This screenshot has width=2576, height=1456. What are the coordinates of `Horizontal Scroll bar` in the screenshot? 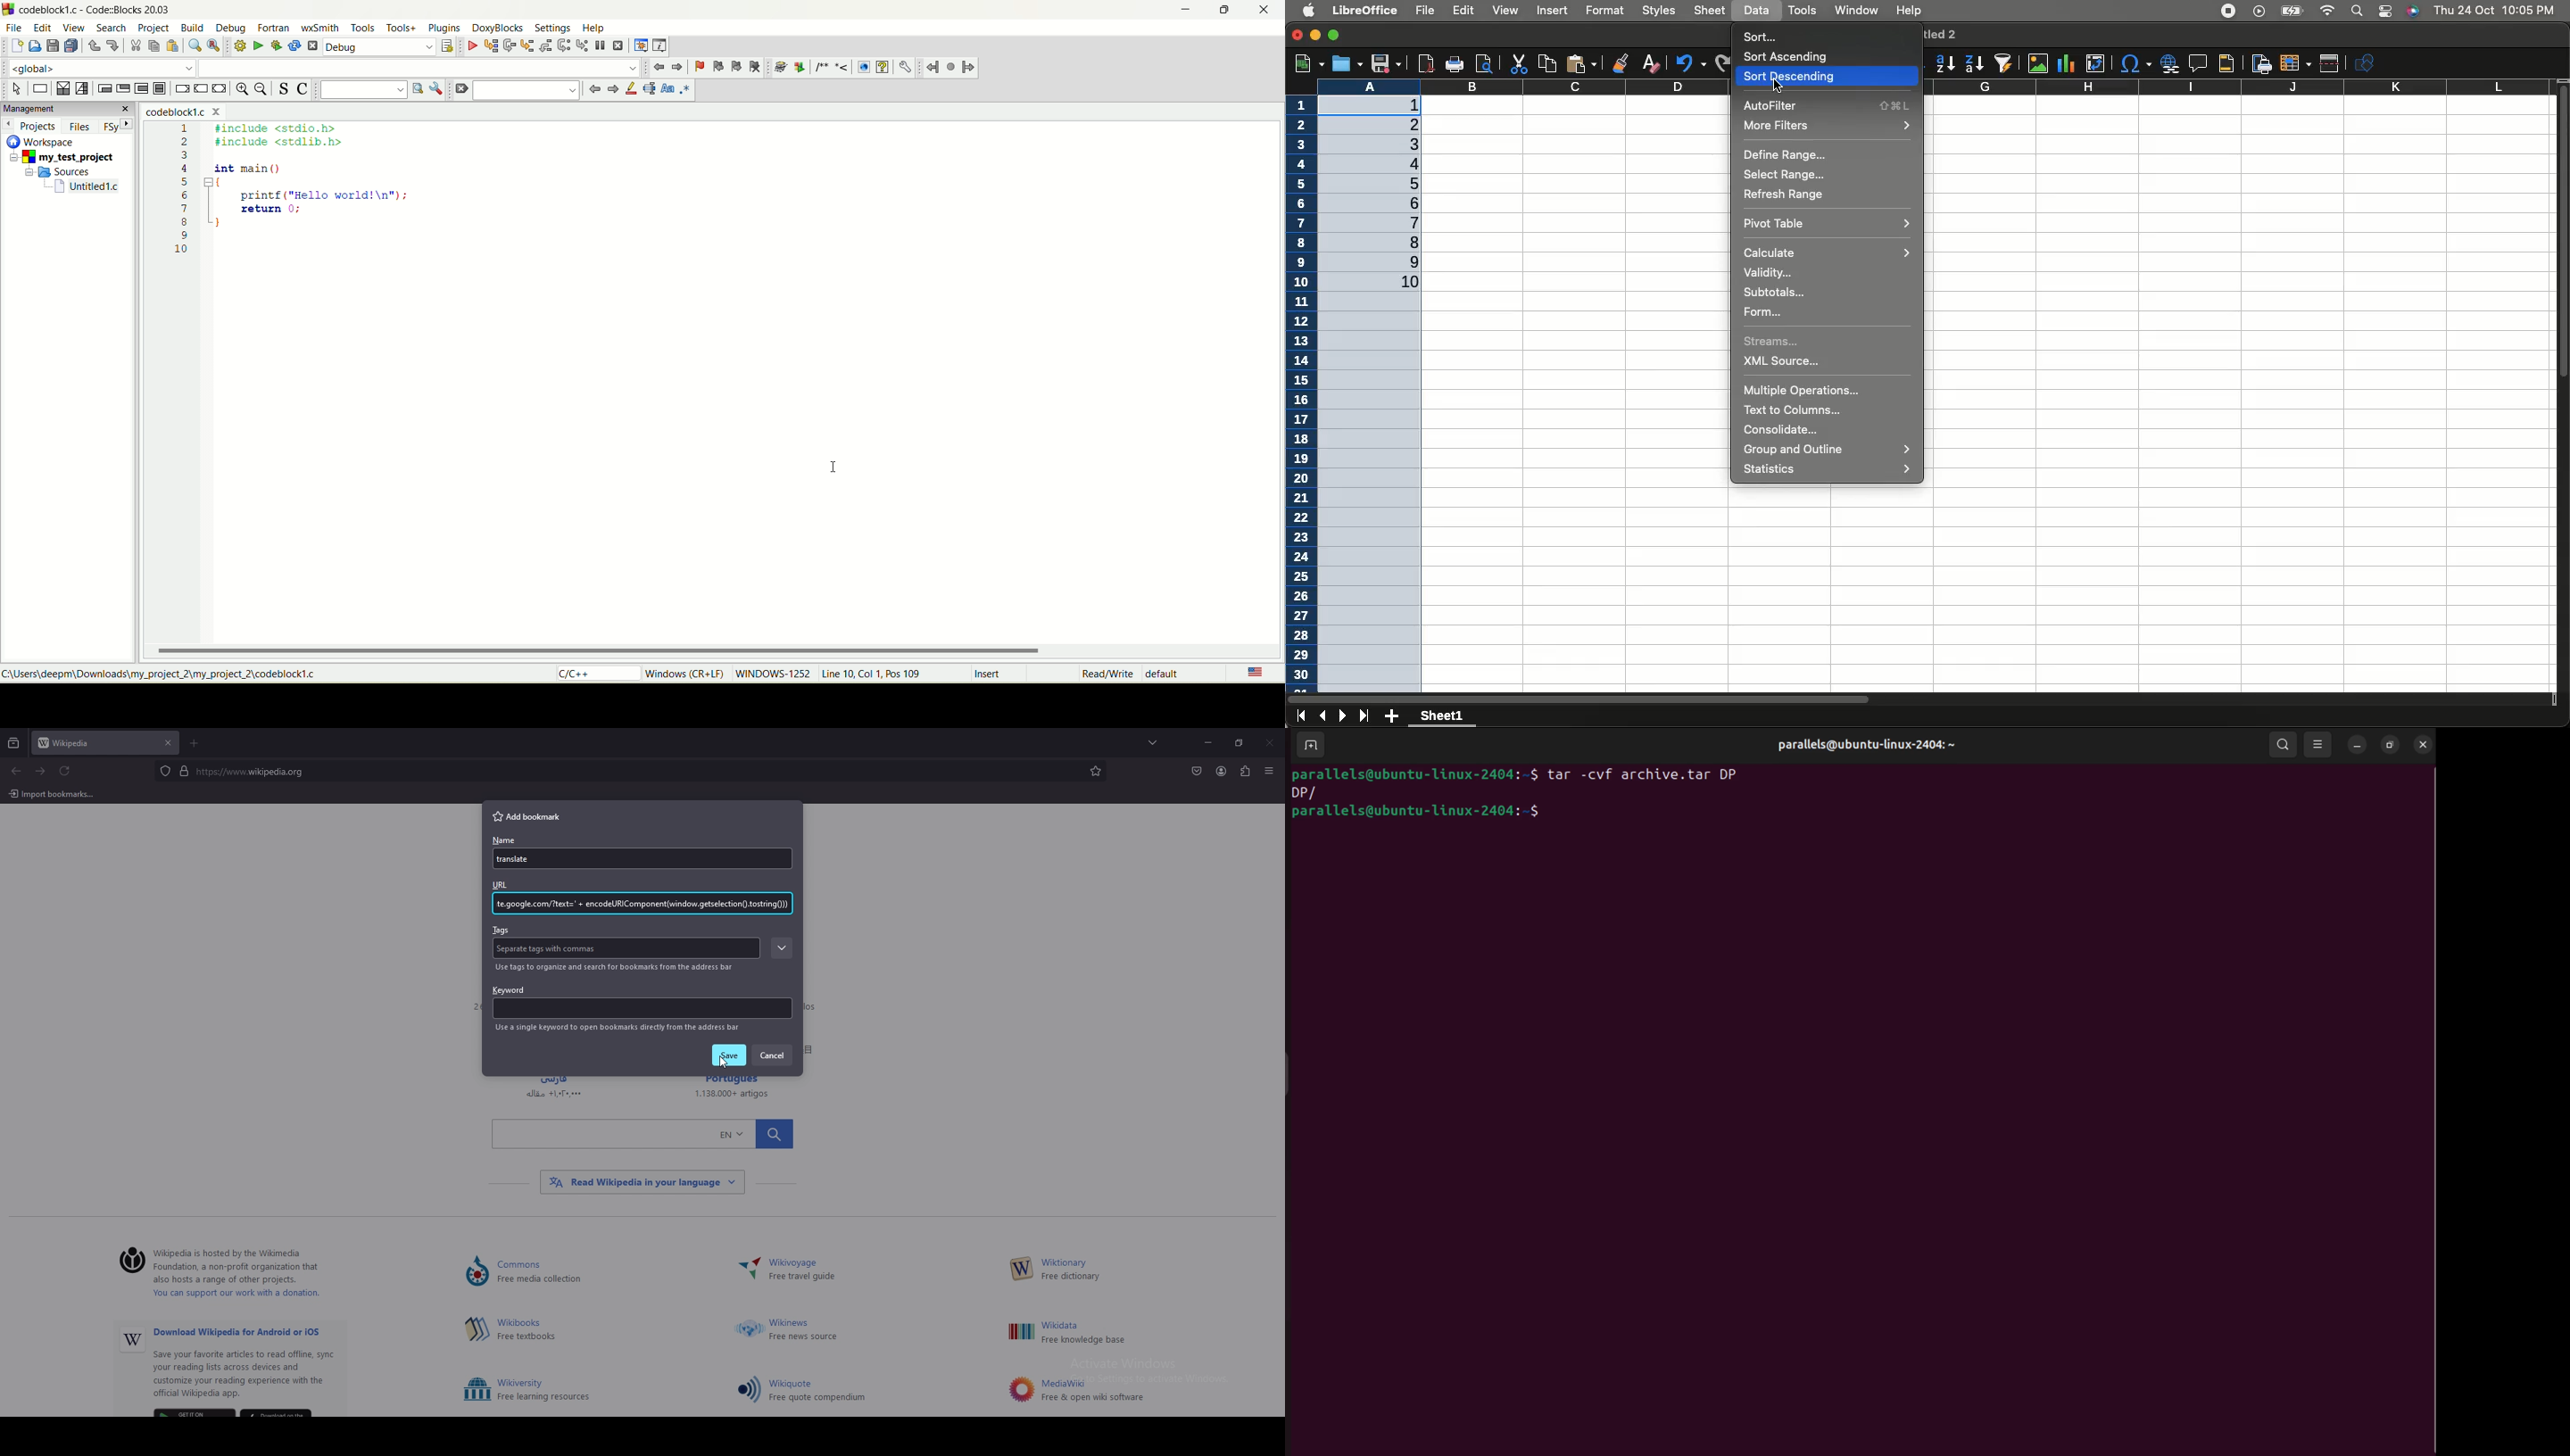 It's located at (1735, 695).